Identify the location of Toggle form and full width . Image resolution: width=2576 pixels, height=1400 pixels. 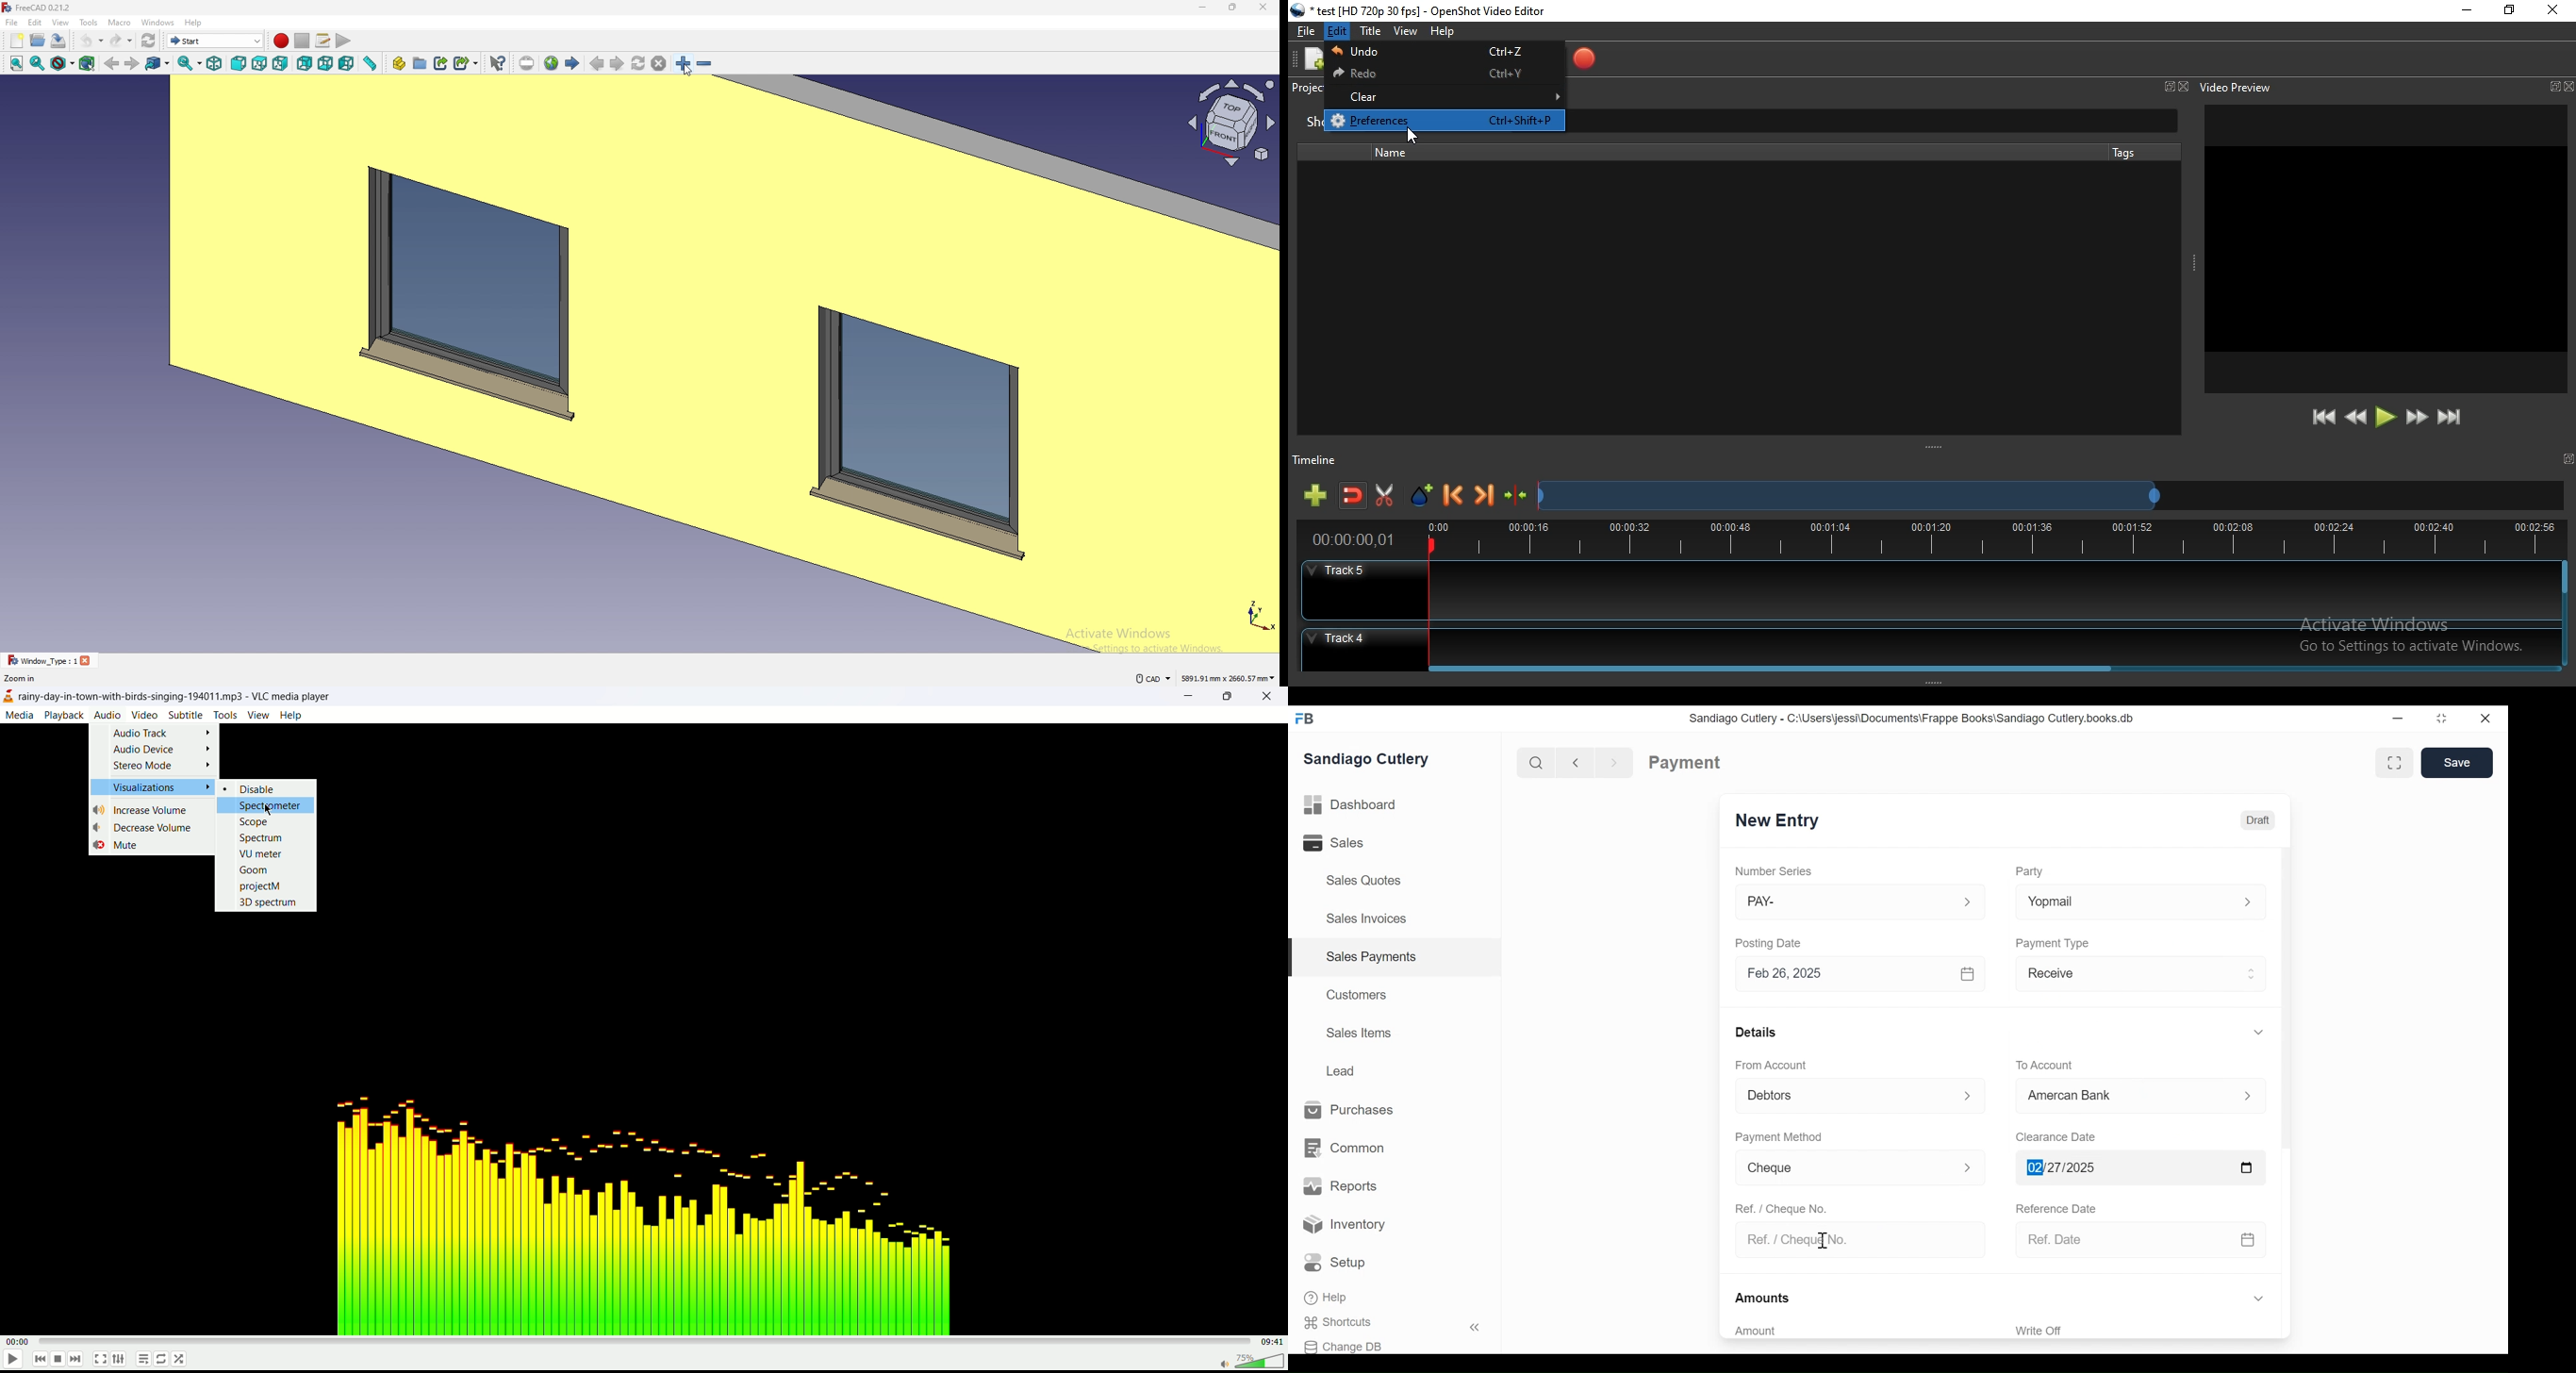
(2399, 760).